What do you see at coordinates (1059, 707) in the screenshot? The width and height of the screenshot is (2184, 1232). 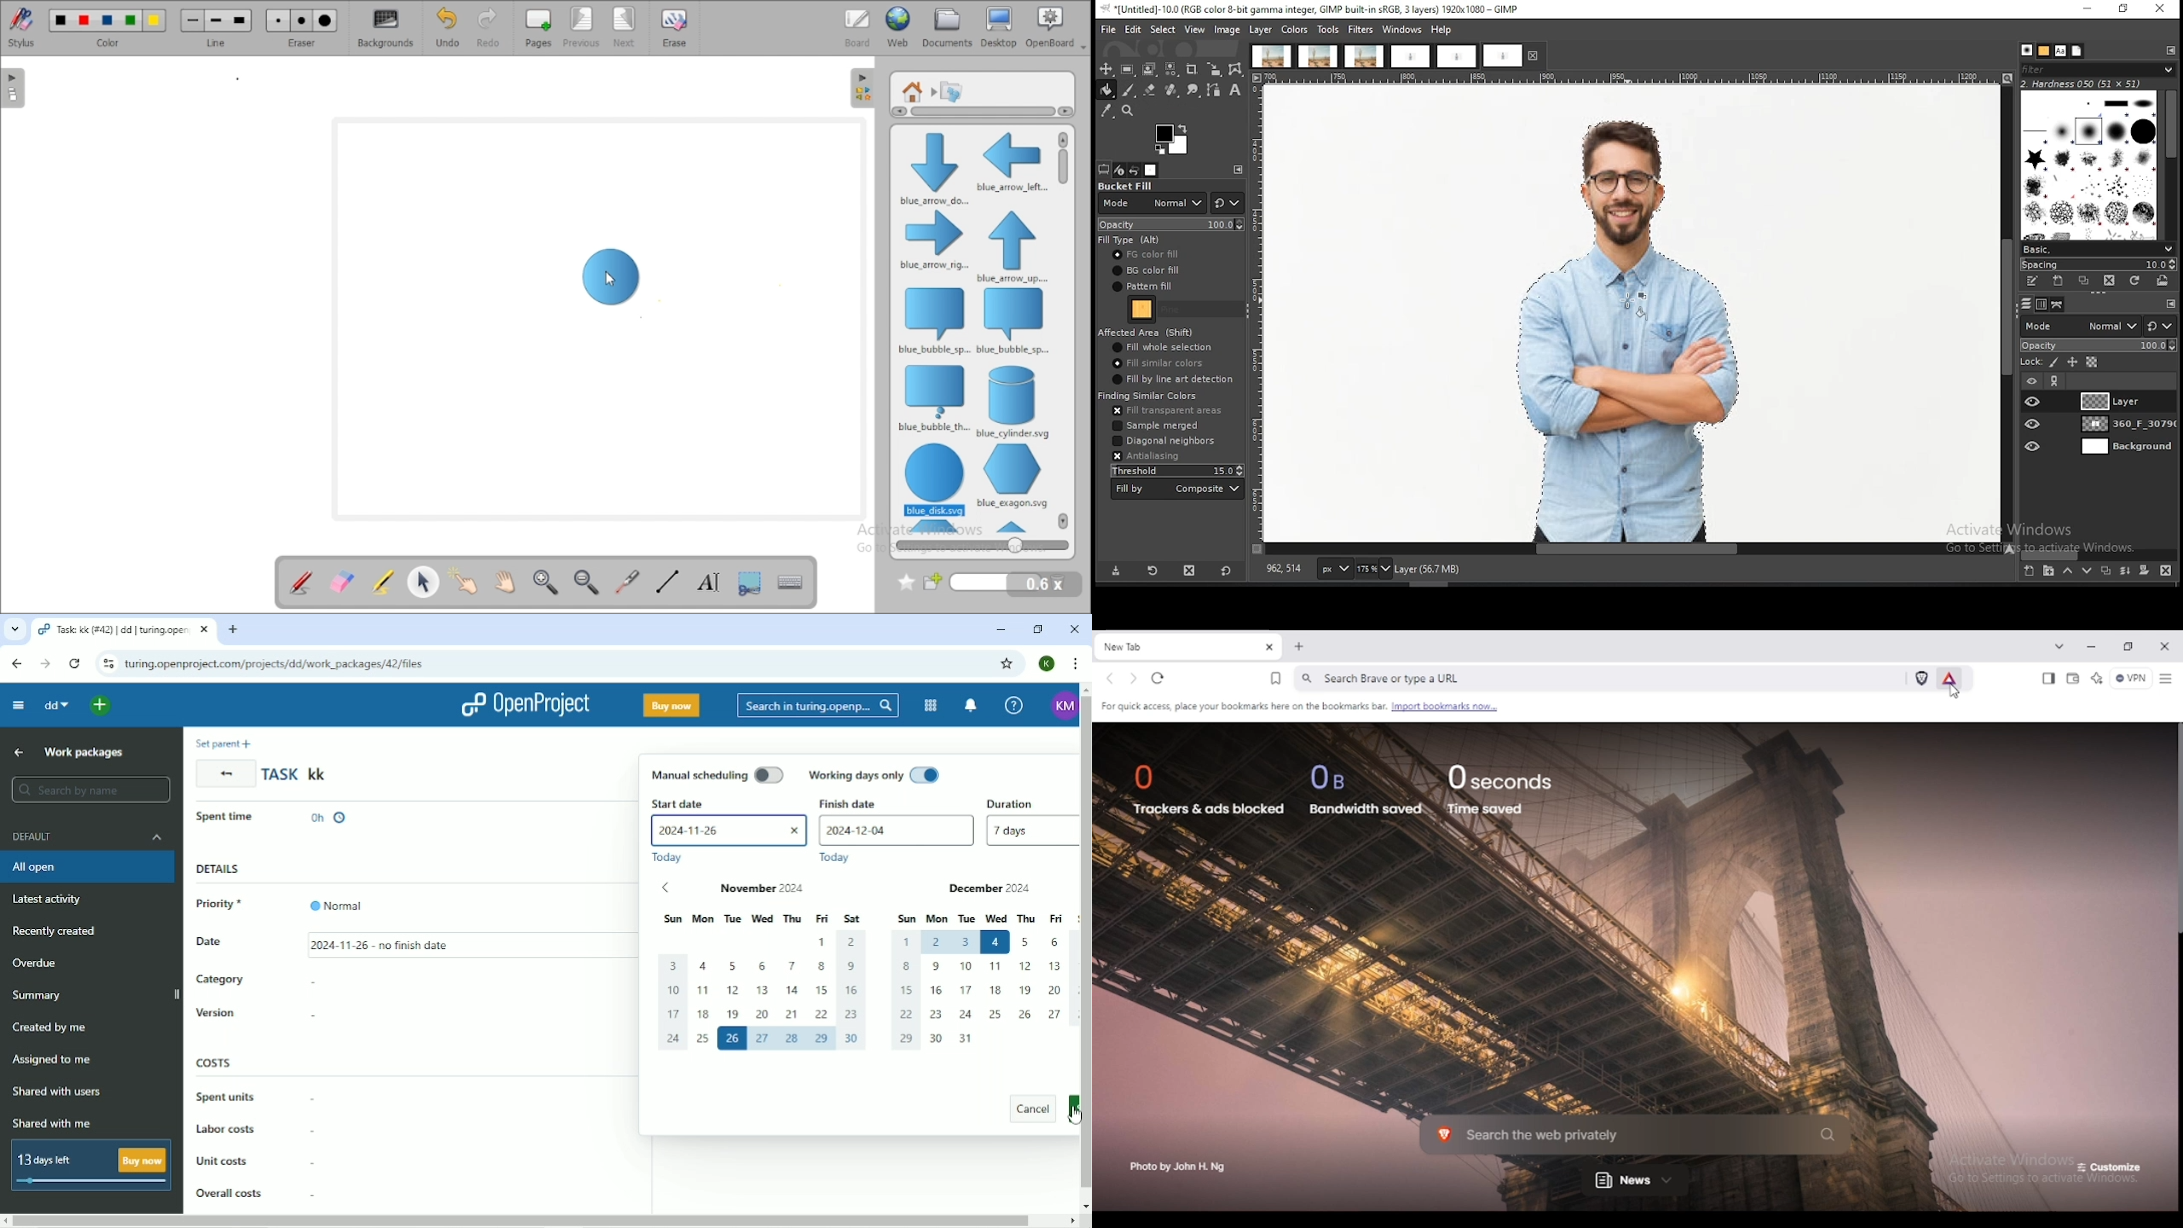 I see `KM` at bounding box center [1059, 707].